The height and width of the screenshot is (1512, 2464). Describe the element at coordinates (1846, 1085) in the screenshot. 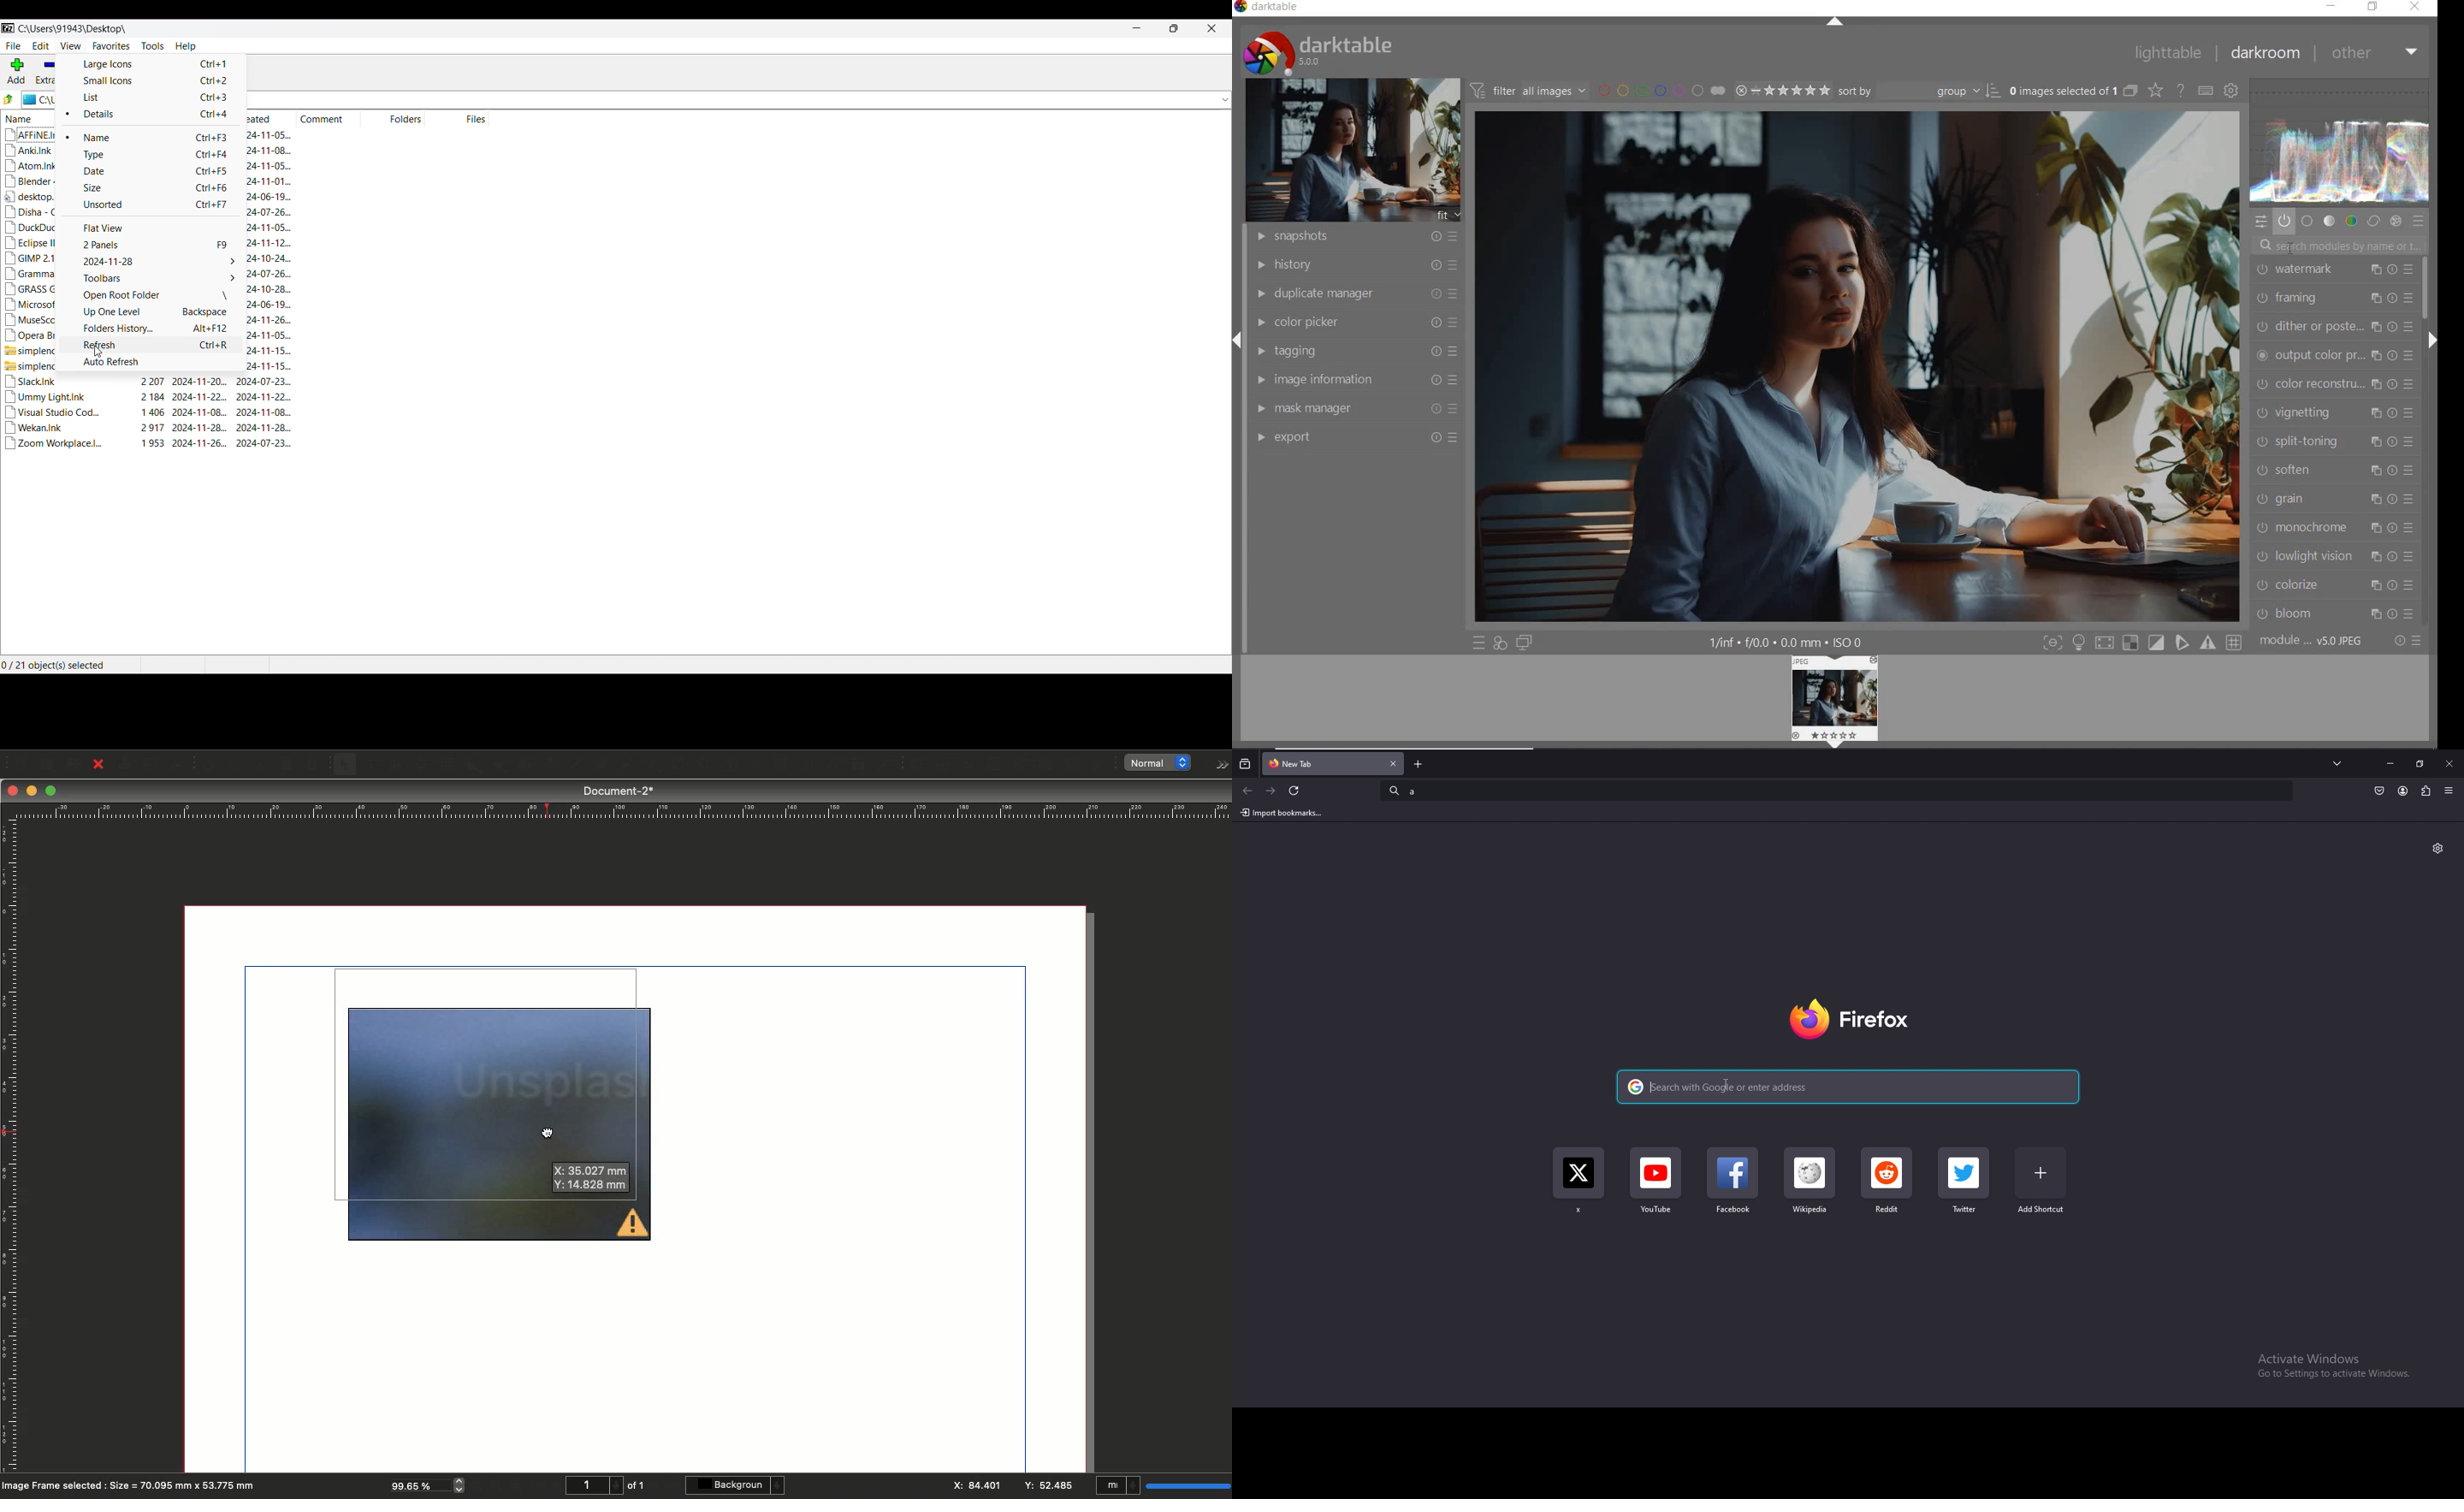

I see `search bar` at that location.